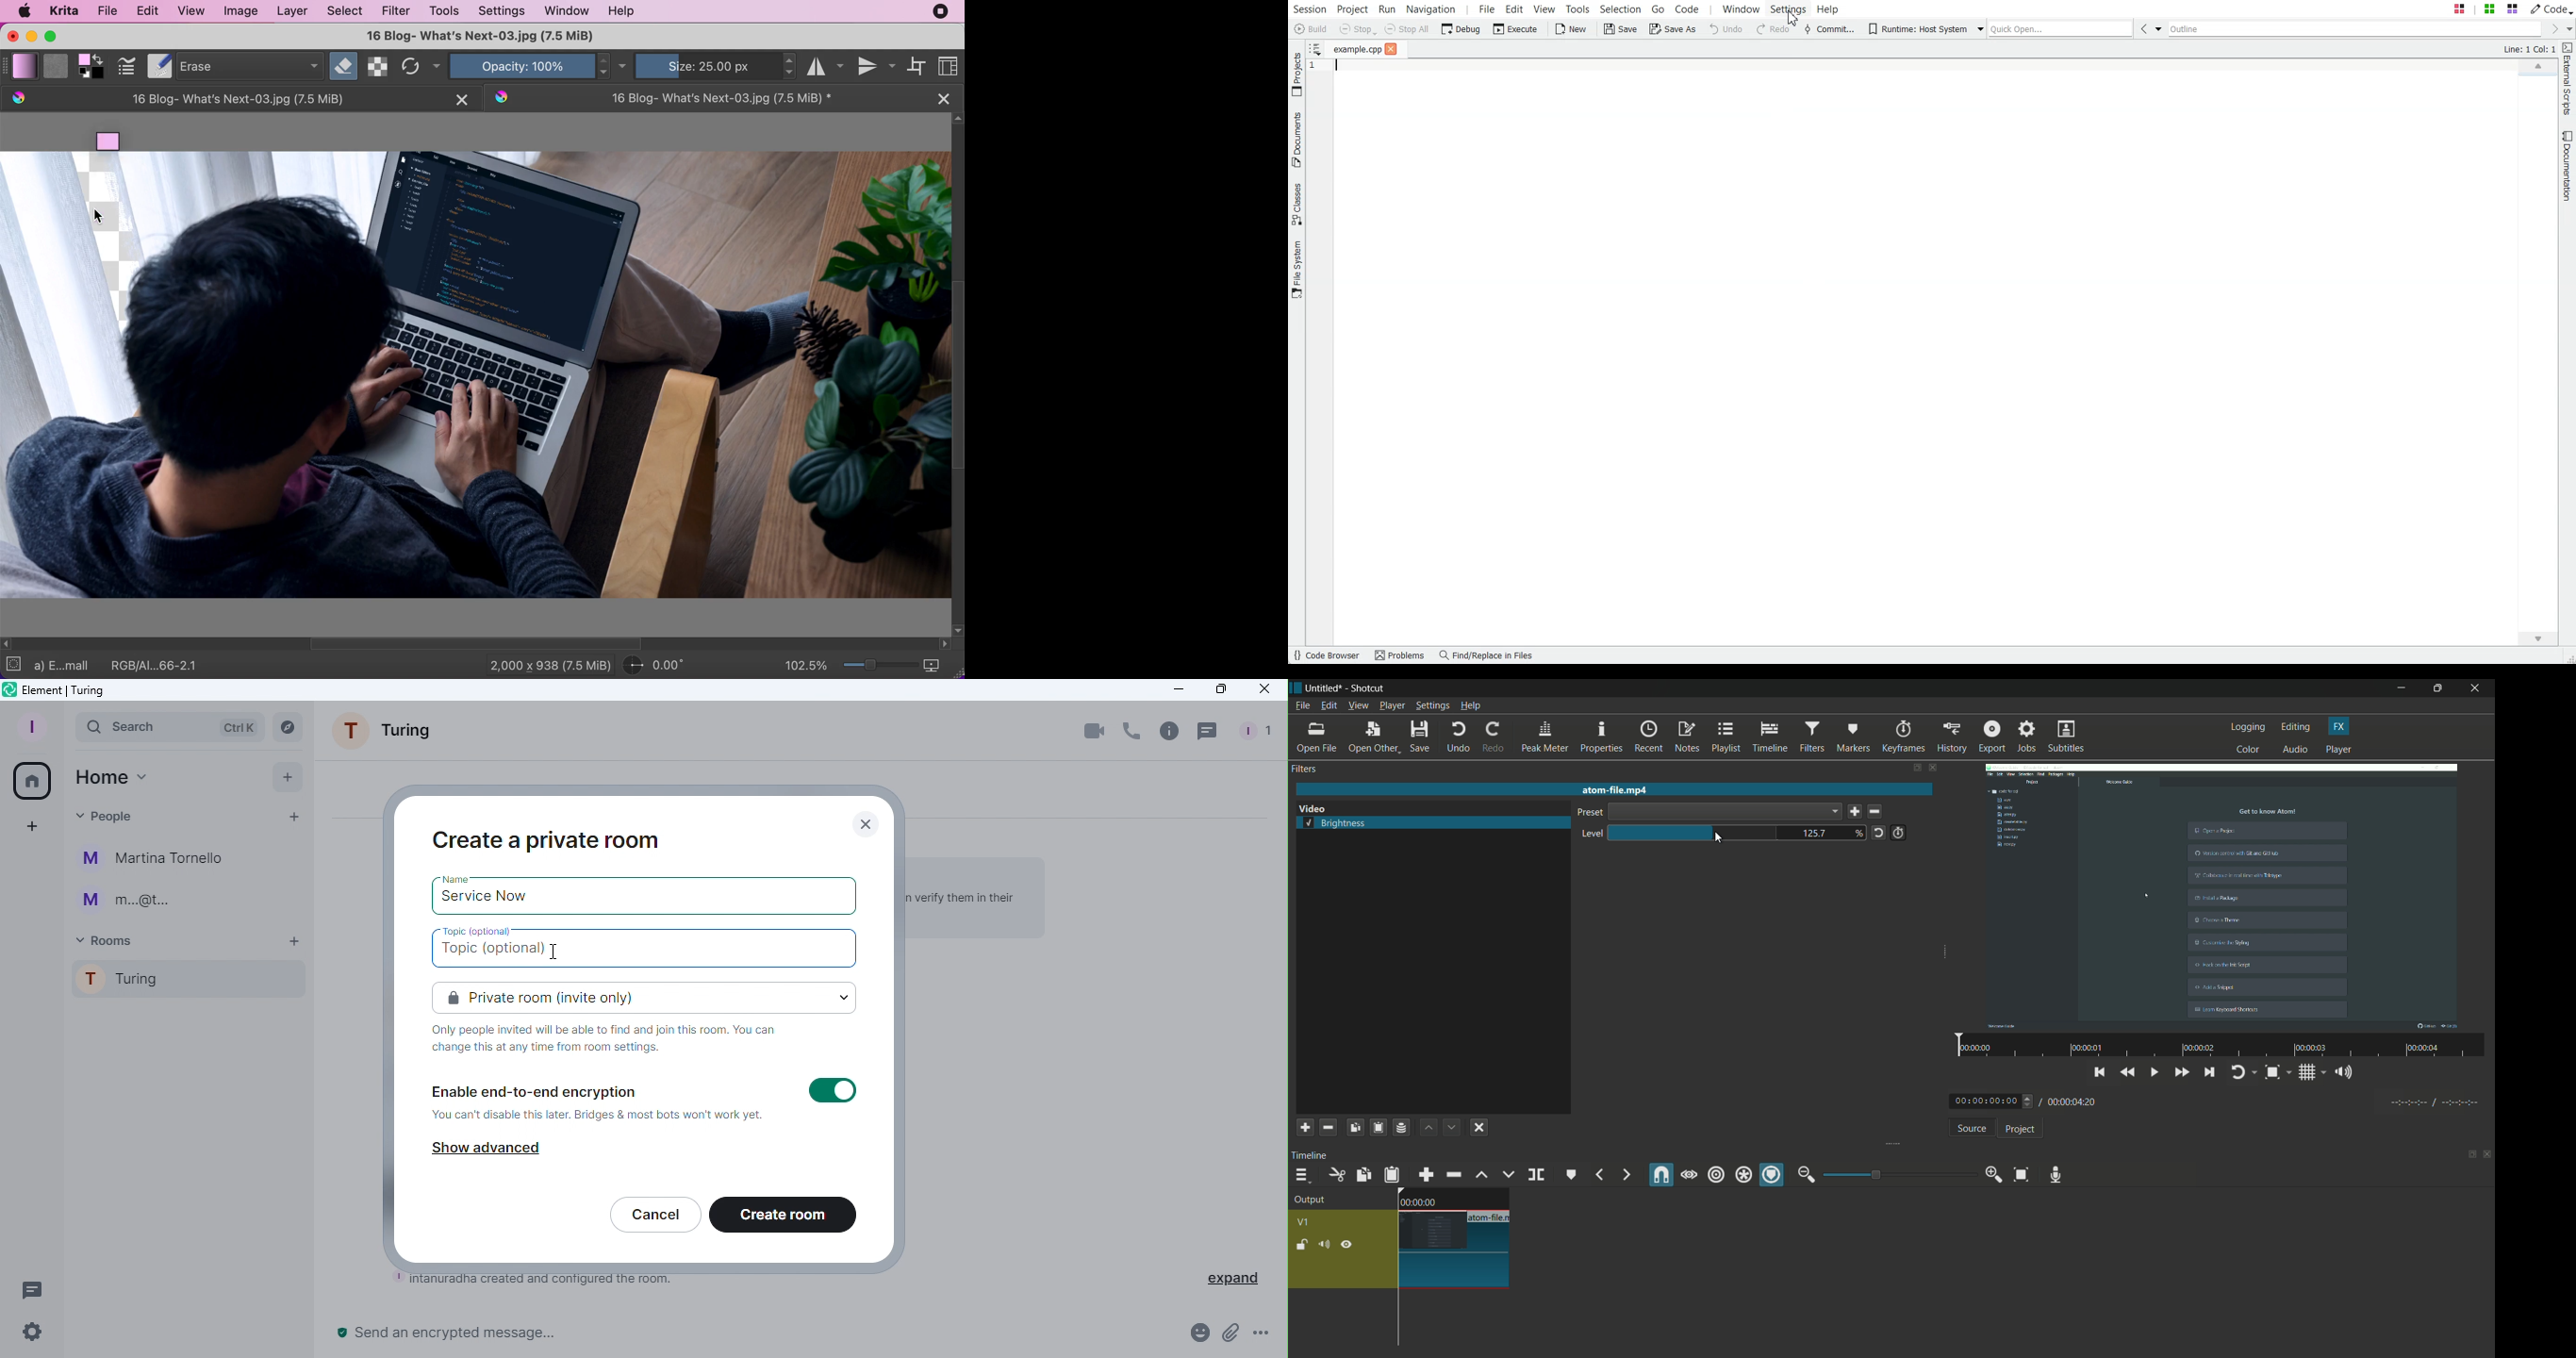 Image resolution: width=2576 pixels, height=1372 pixels. I want to click on filter, so click(399, 12).